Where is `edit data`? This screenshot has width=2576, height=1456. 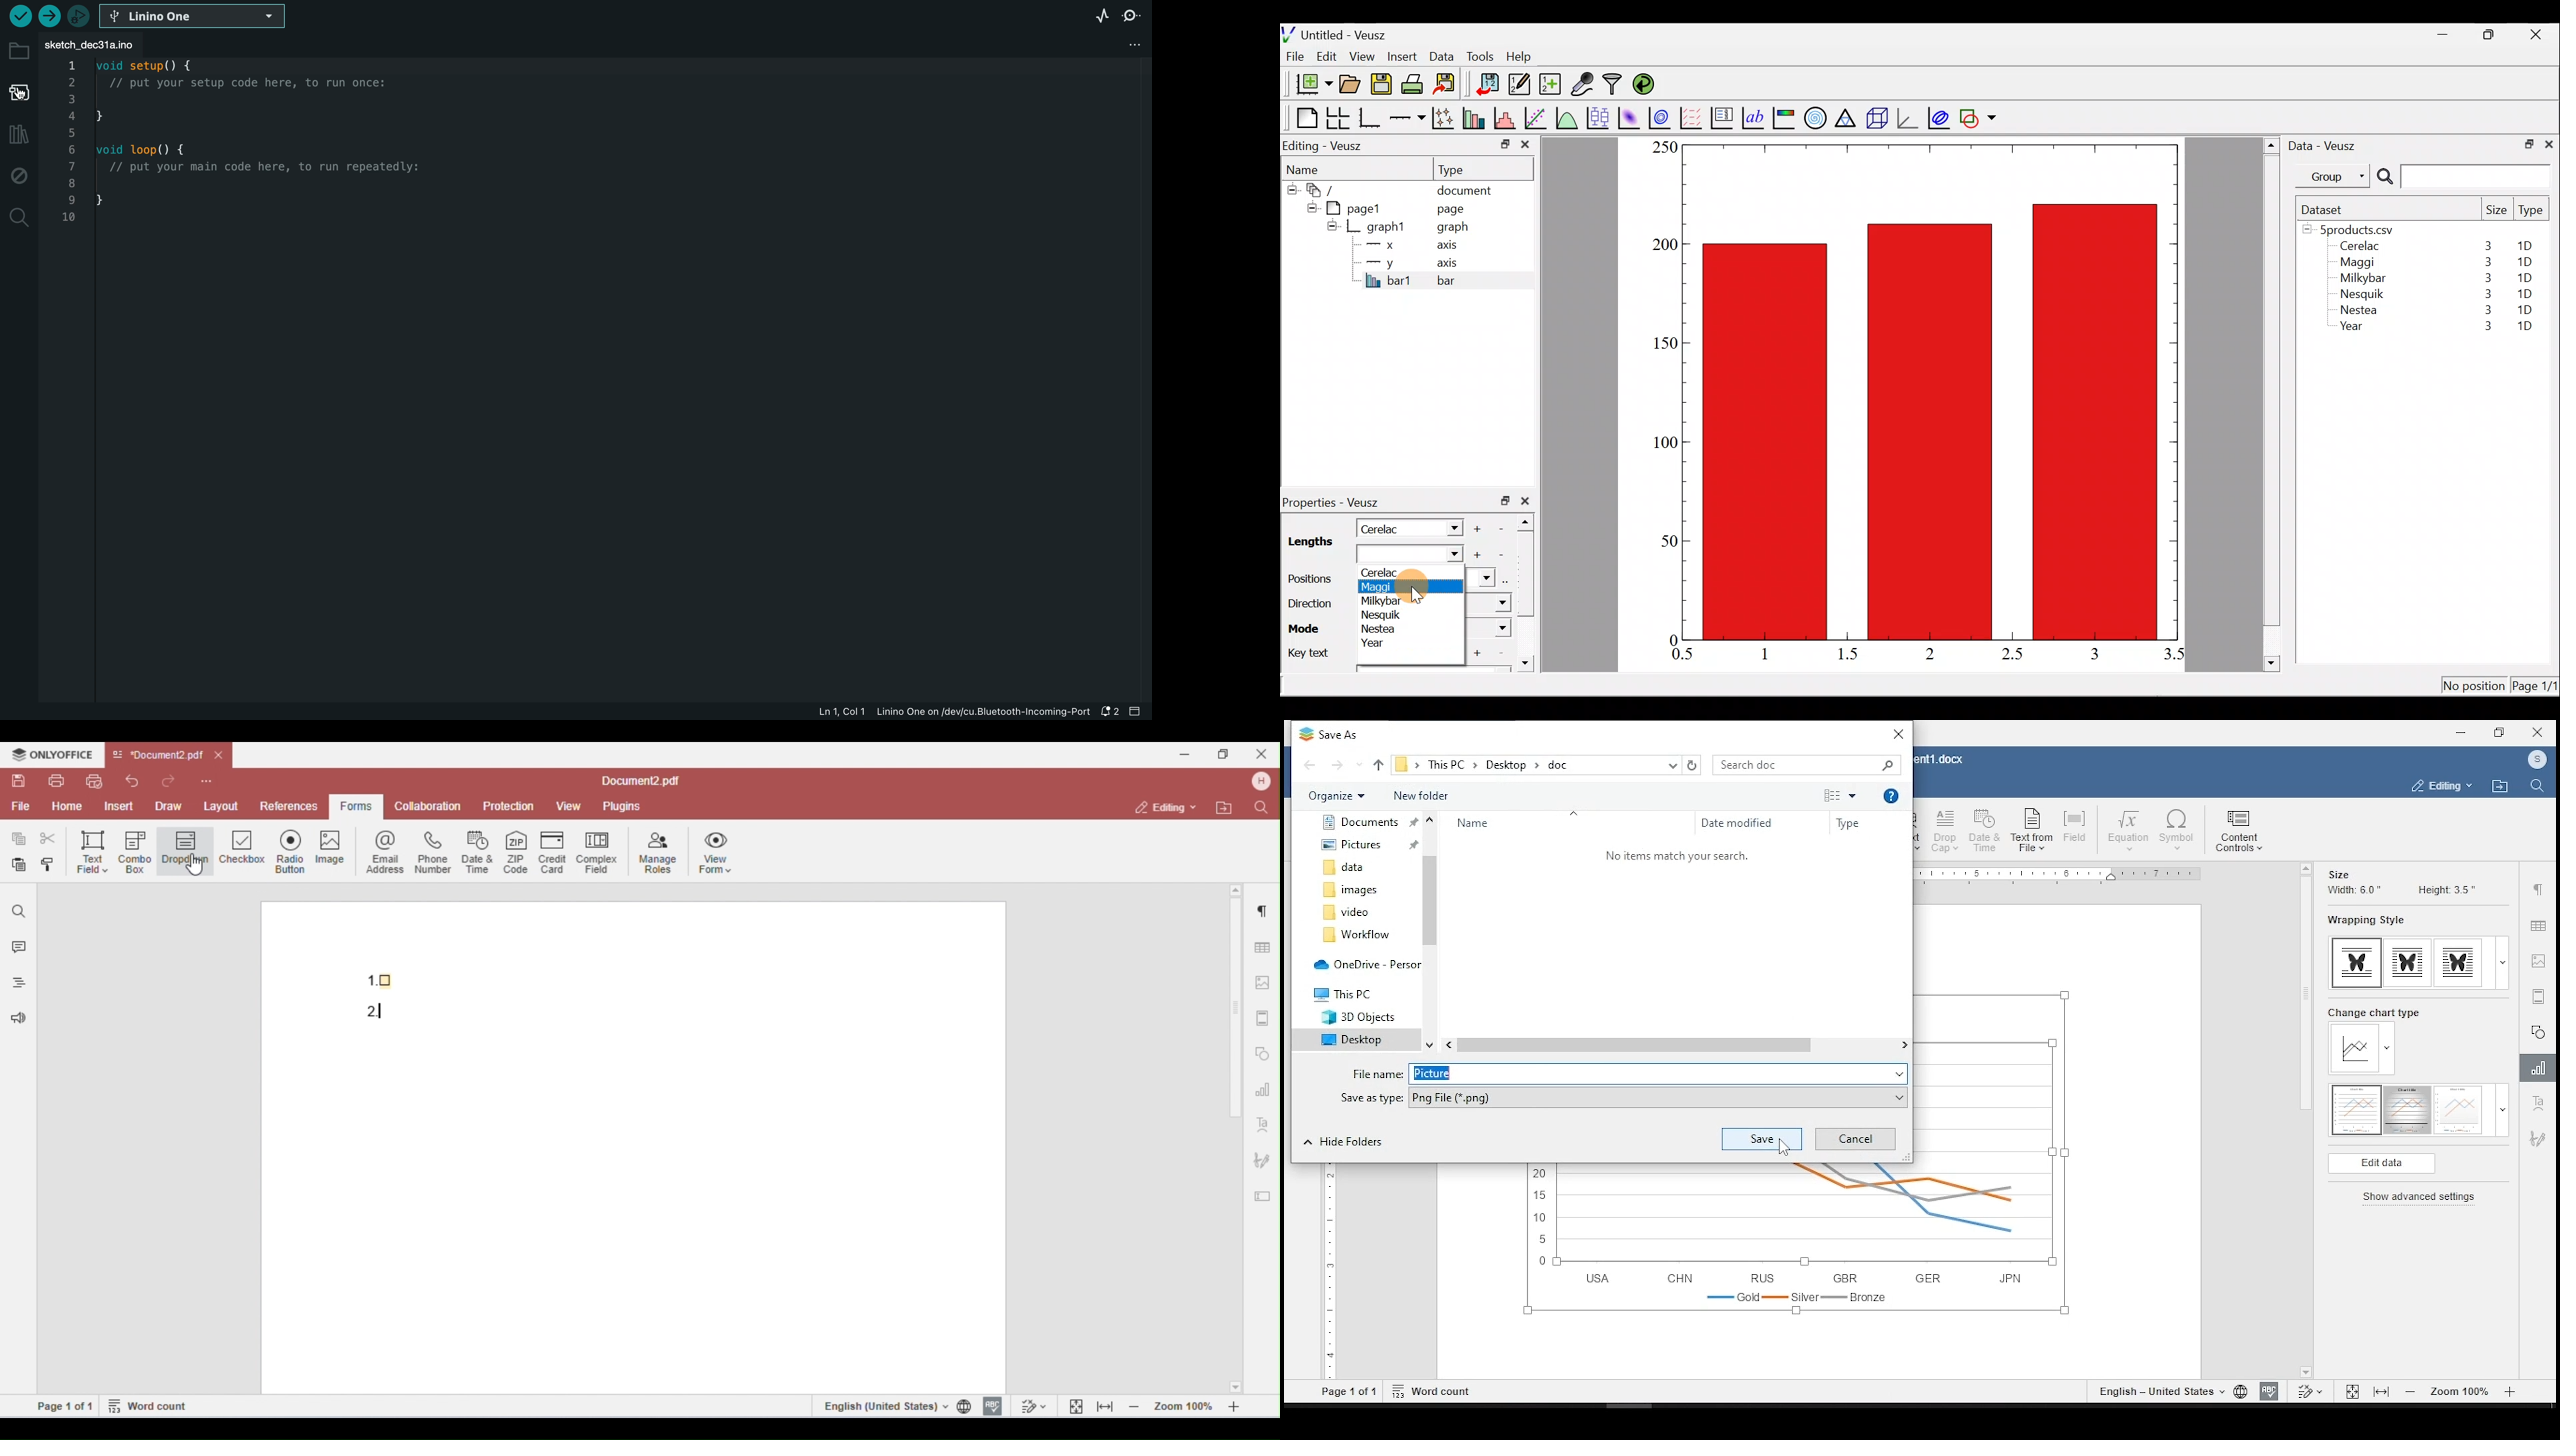
edit data is located at coordinates (2381, 1164).